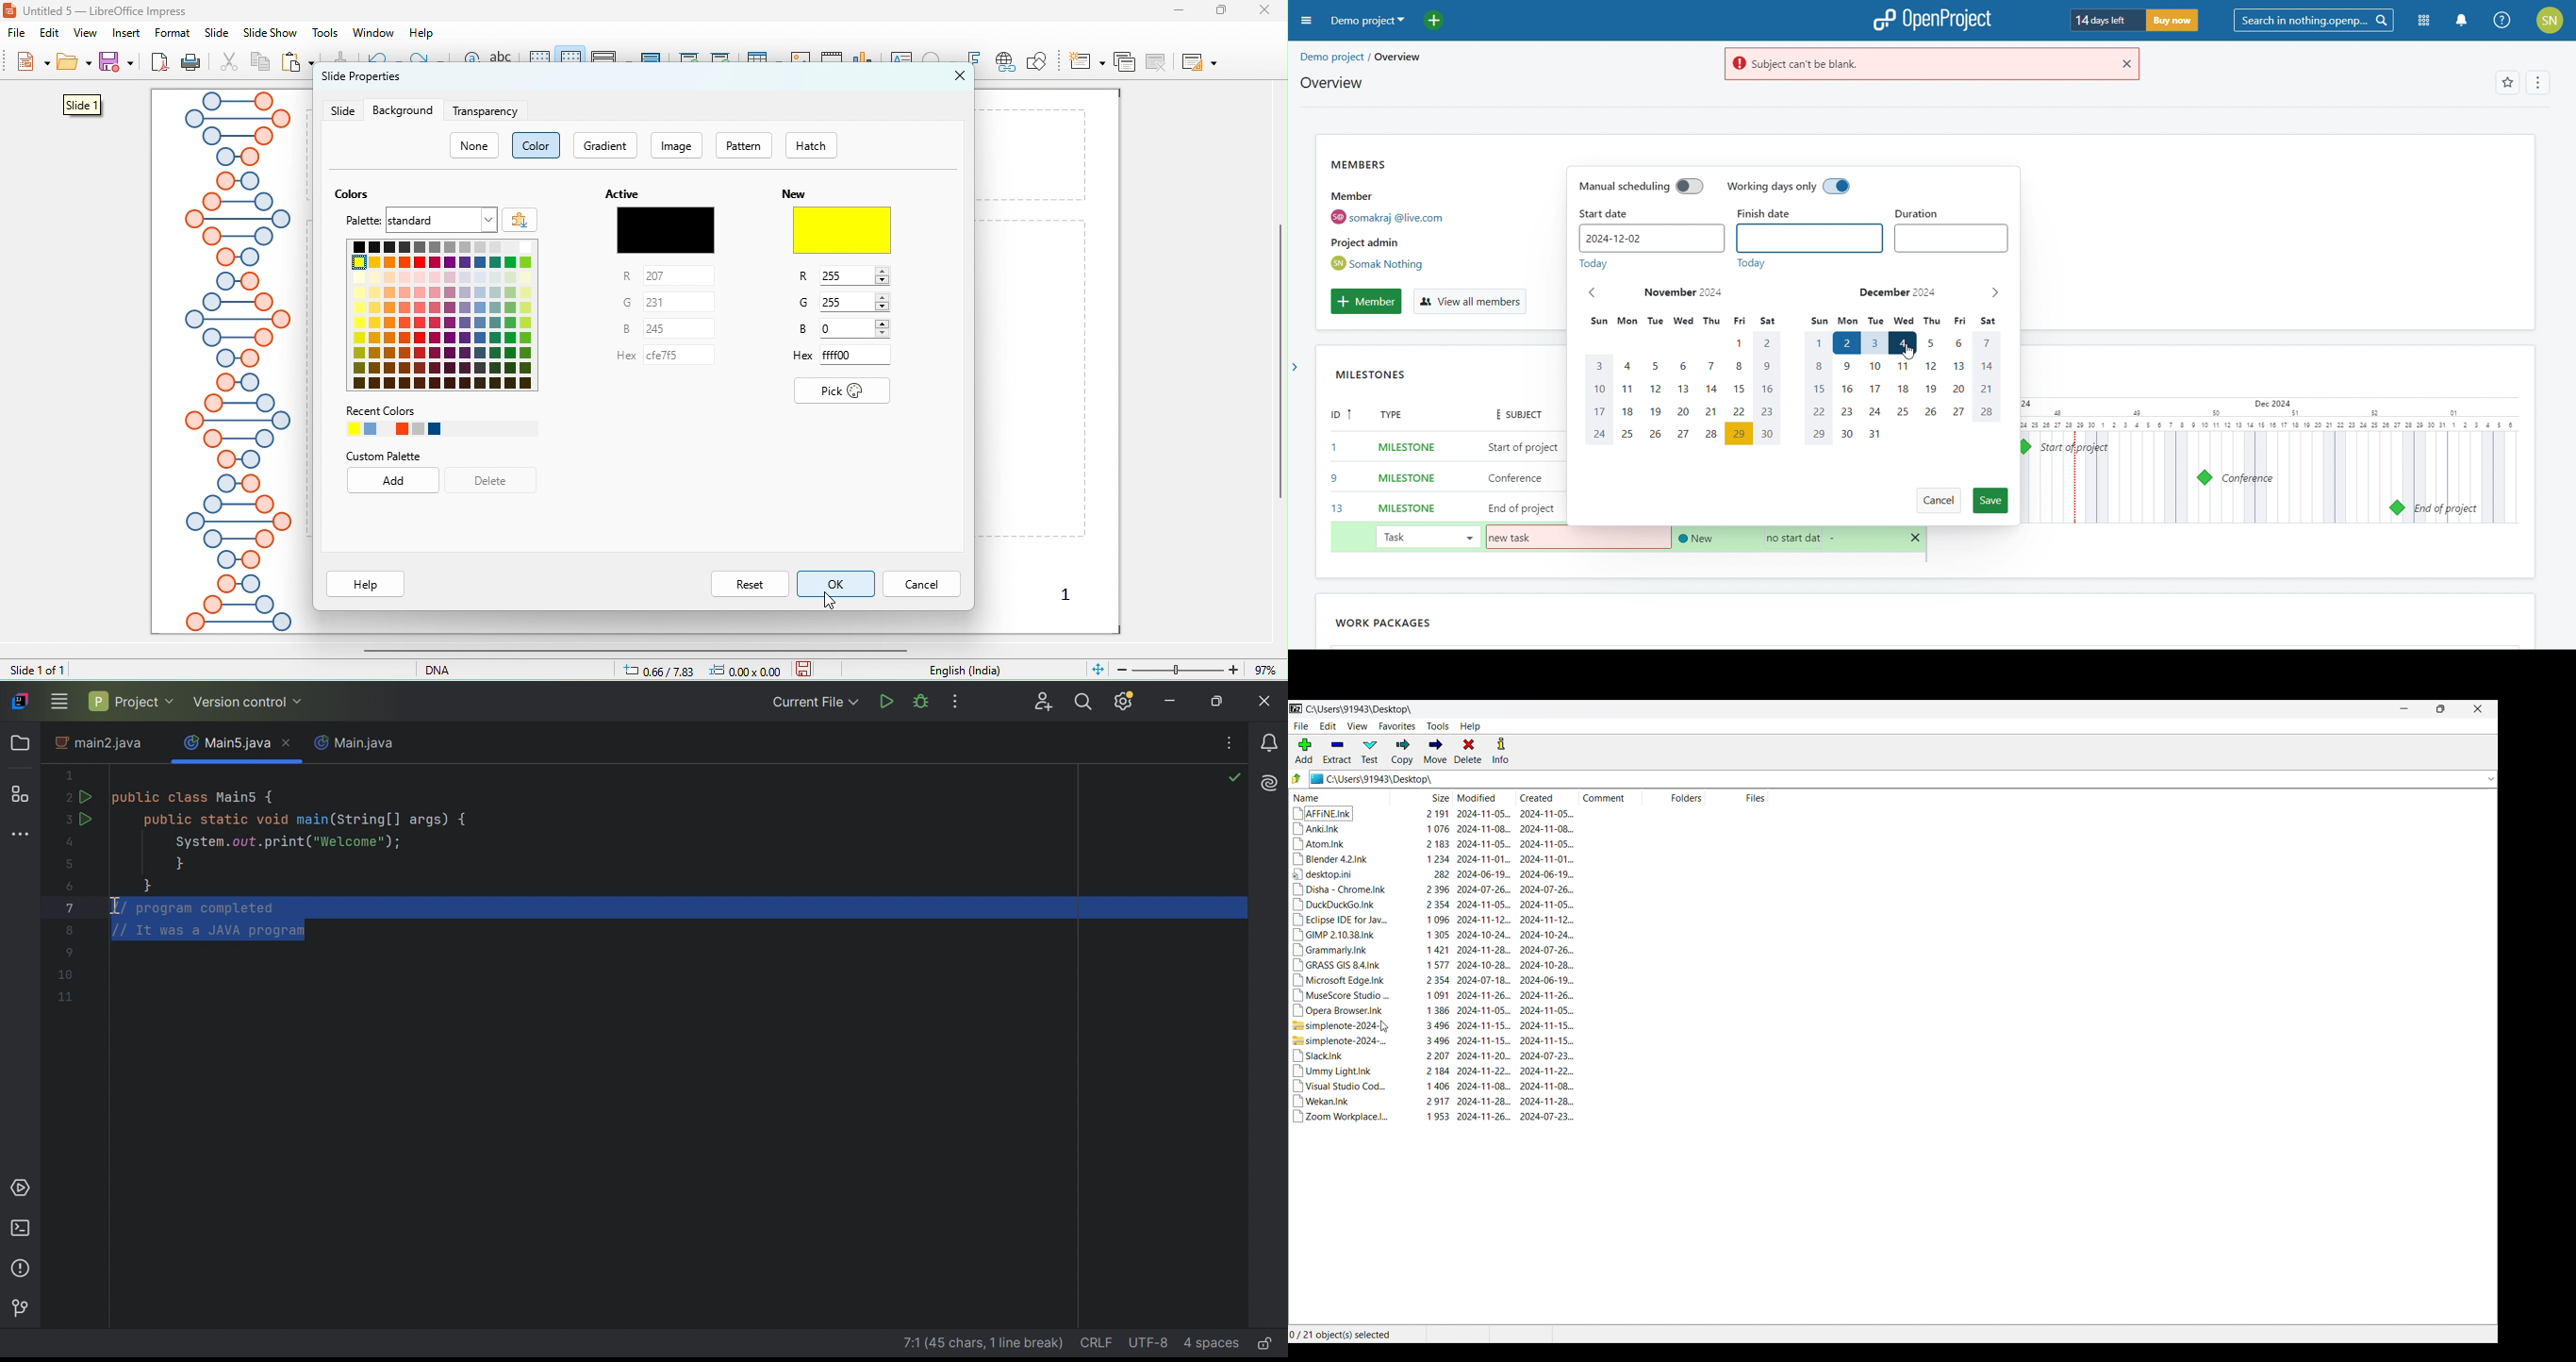  What do you see at coordinates (1438, 1102) in the screenshot?
I see `Wekan.Ink 2917 2024-11-28. 2024-11-28..` at bounding box center [1438, 1102].